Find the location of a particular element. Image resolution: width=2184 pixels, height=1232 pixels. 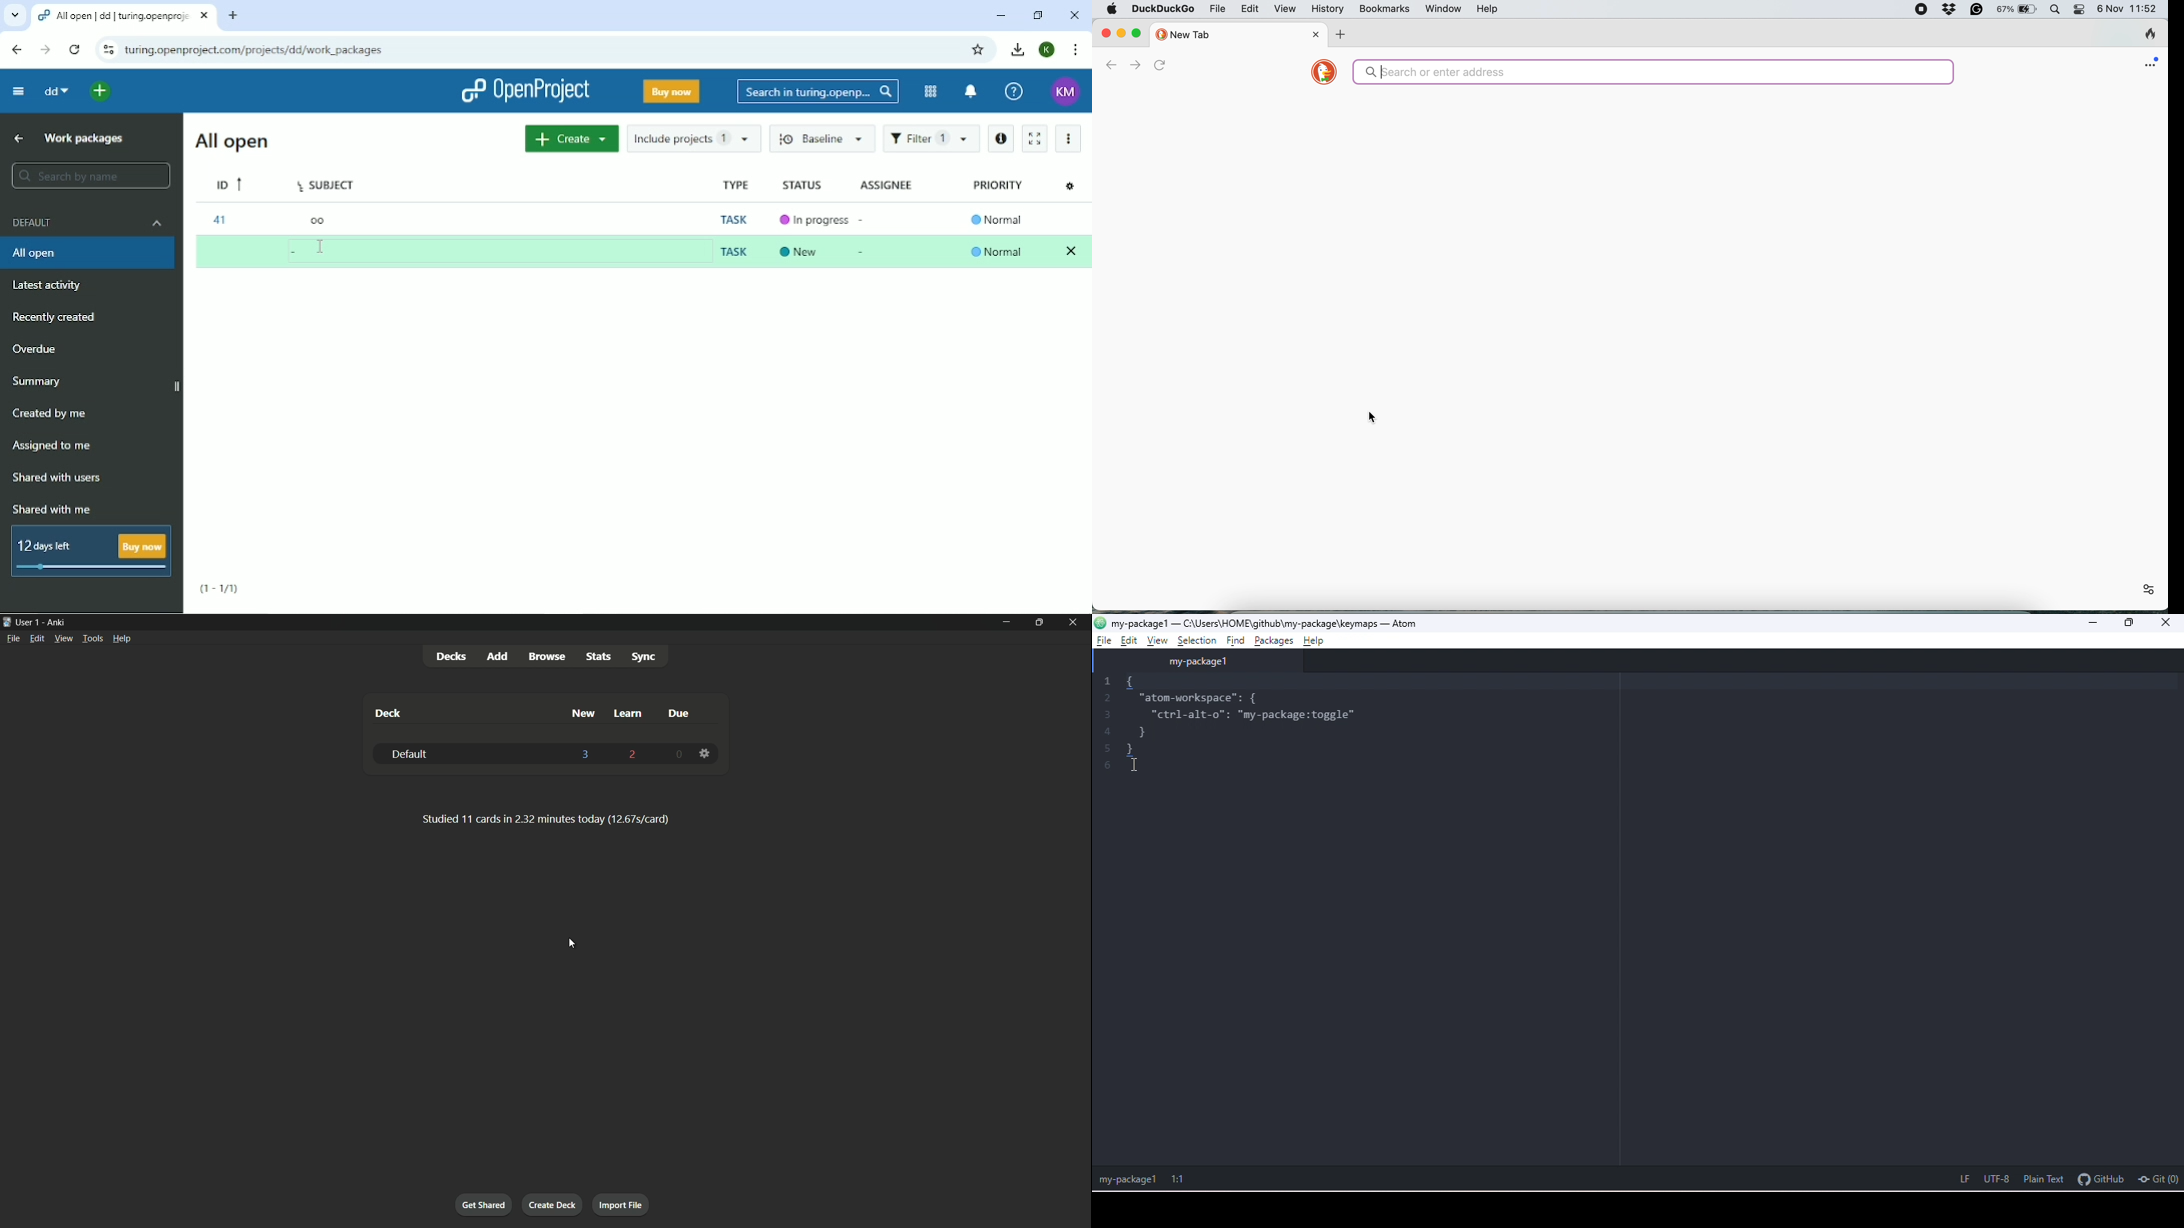

Collapse project menu is located at coordinates (19, 92).